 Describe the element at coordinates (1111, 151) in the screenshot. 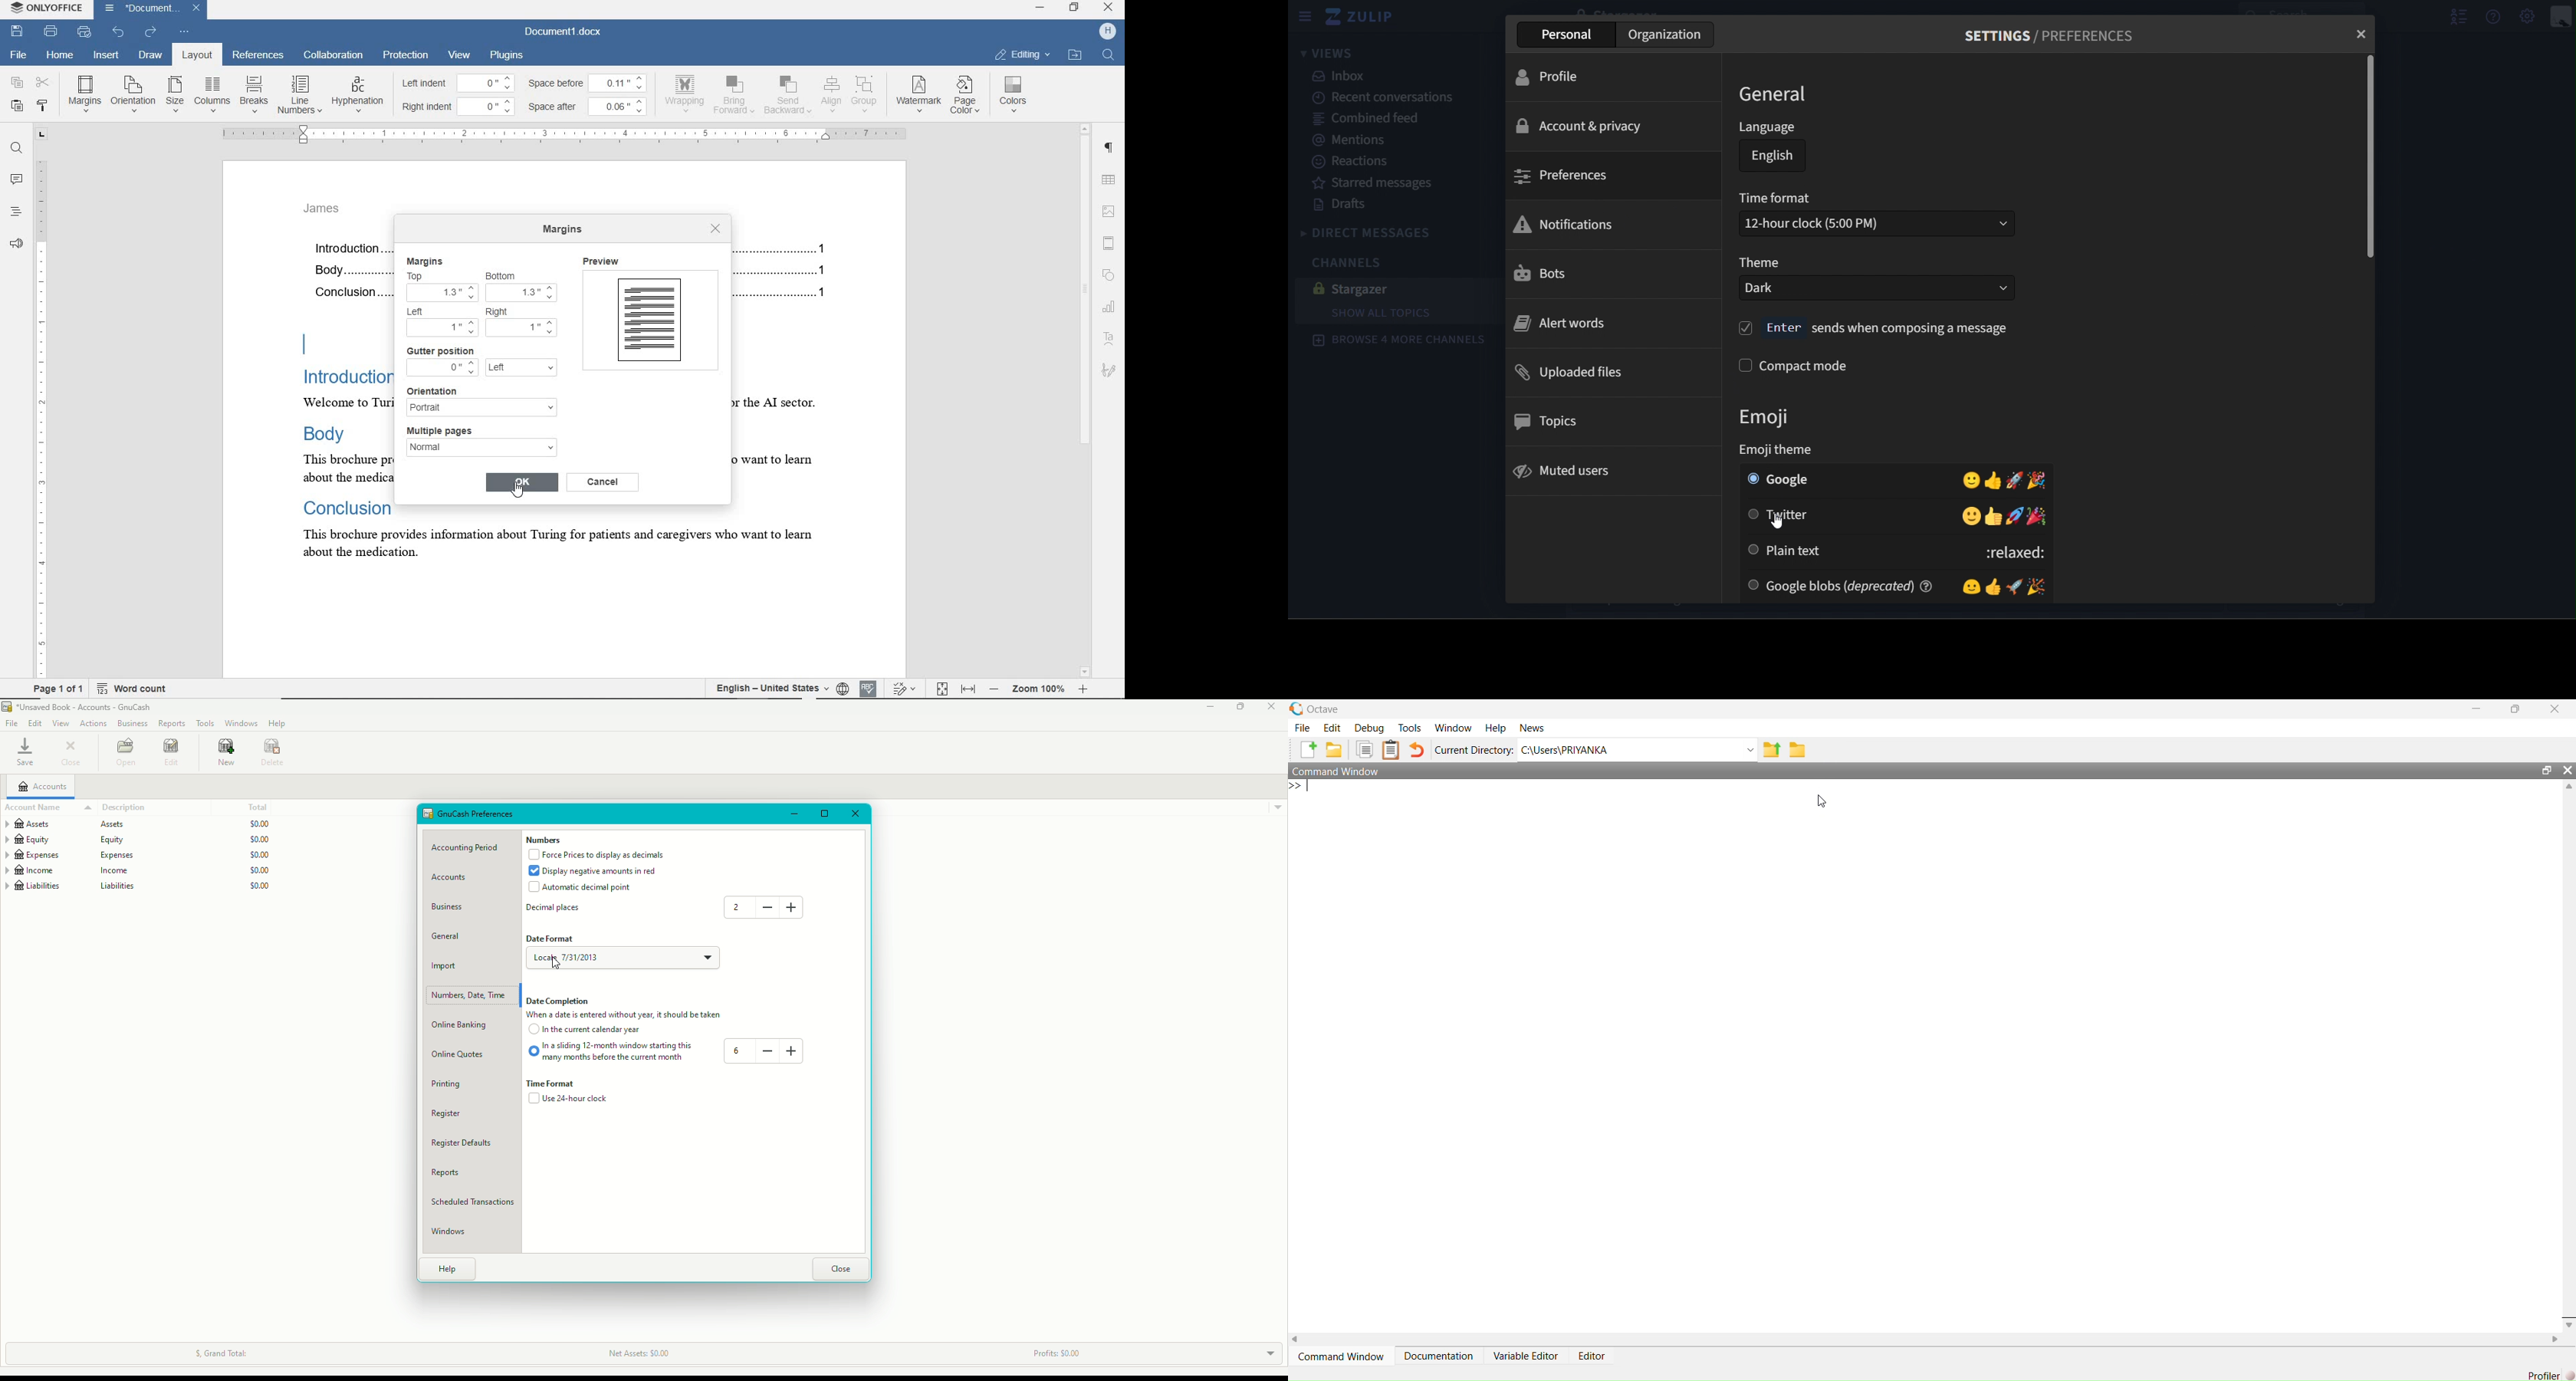

I see `paragraph settings` at that location.